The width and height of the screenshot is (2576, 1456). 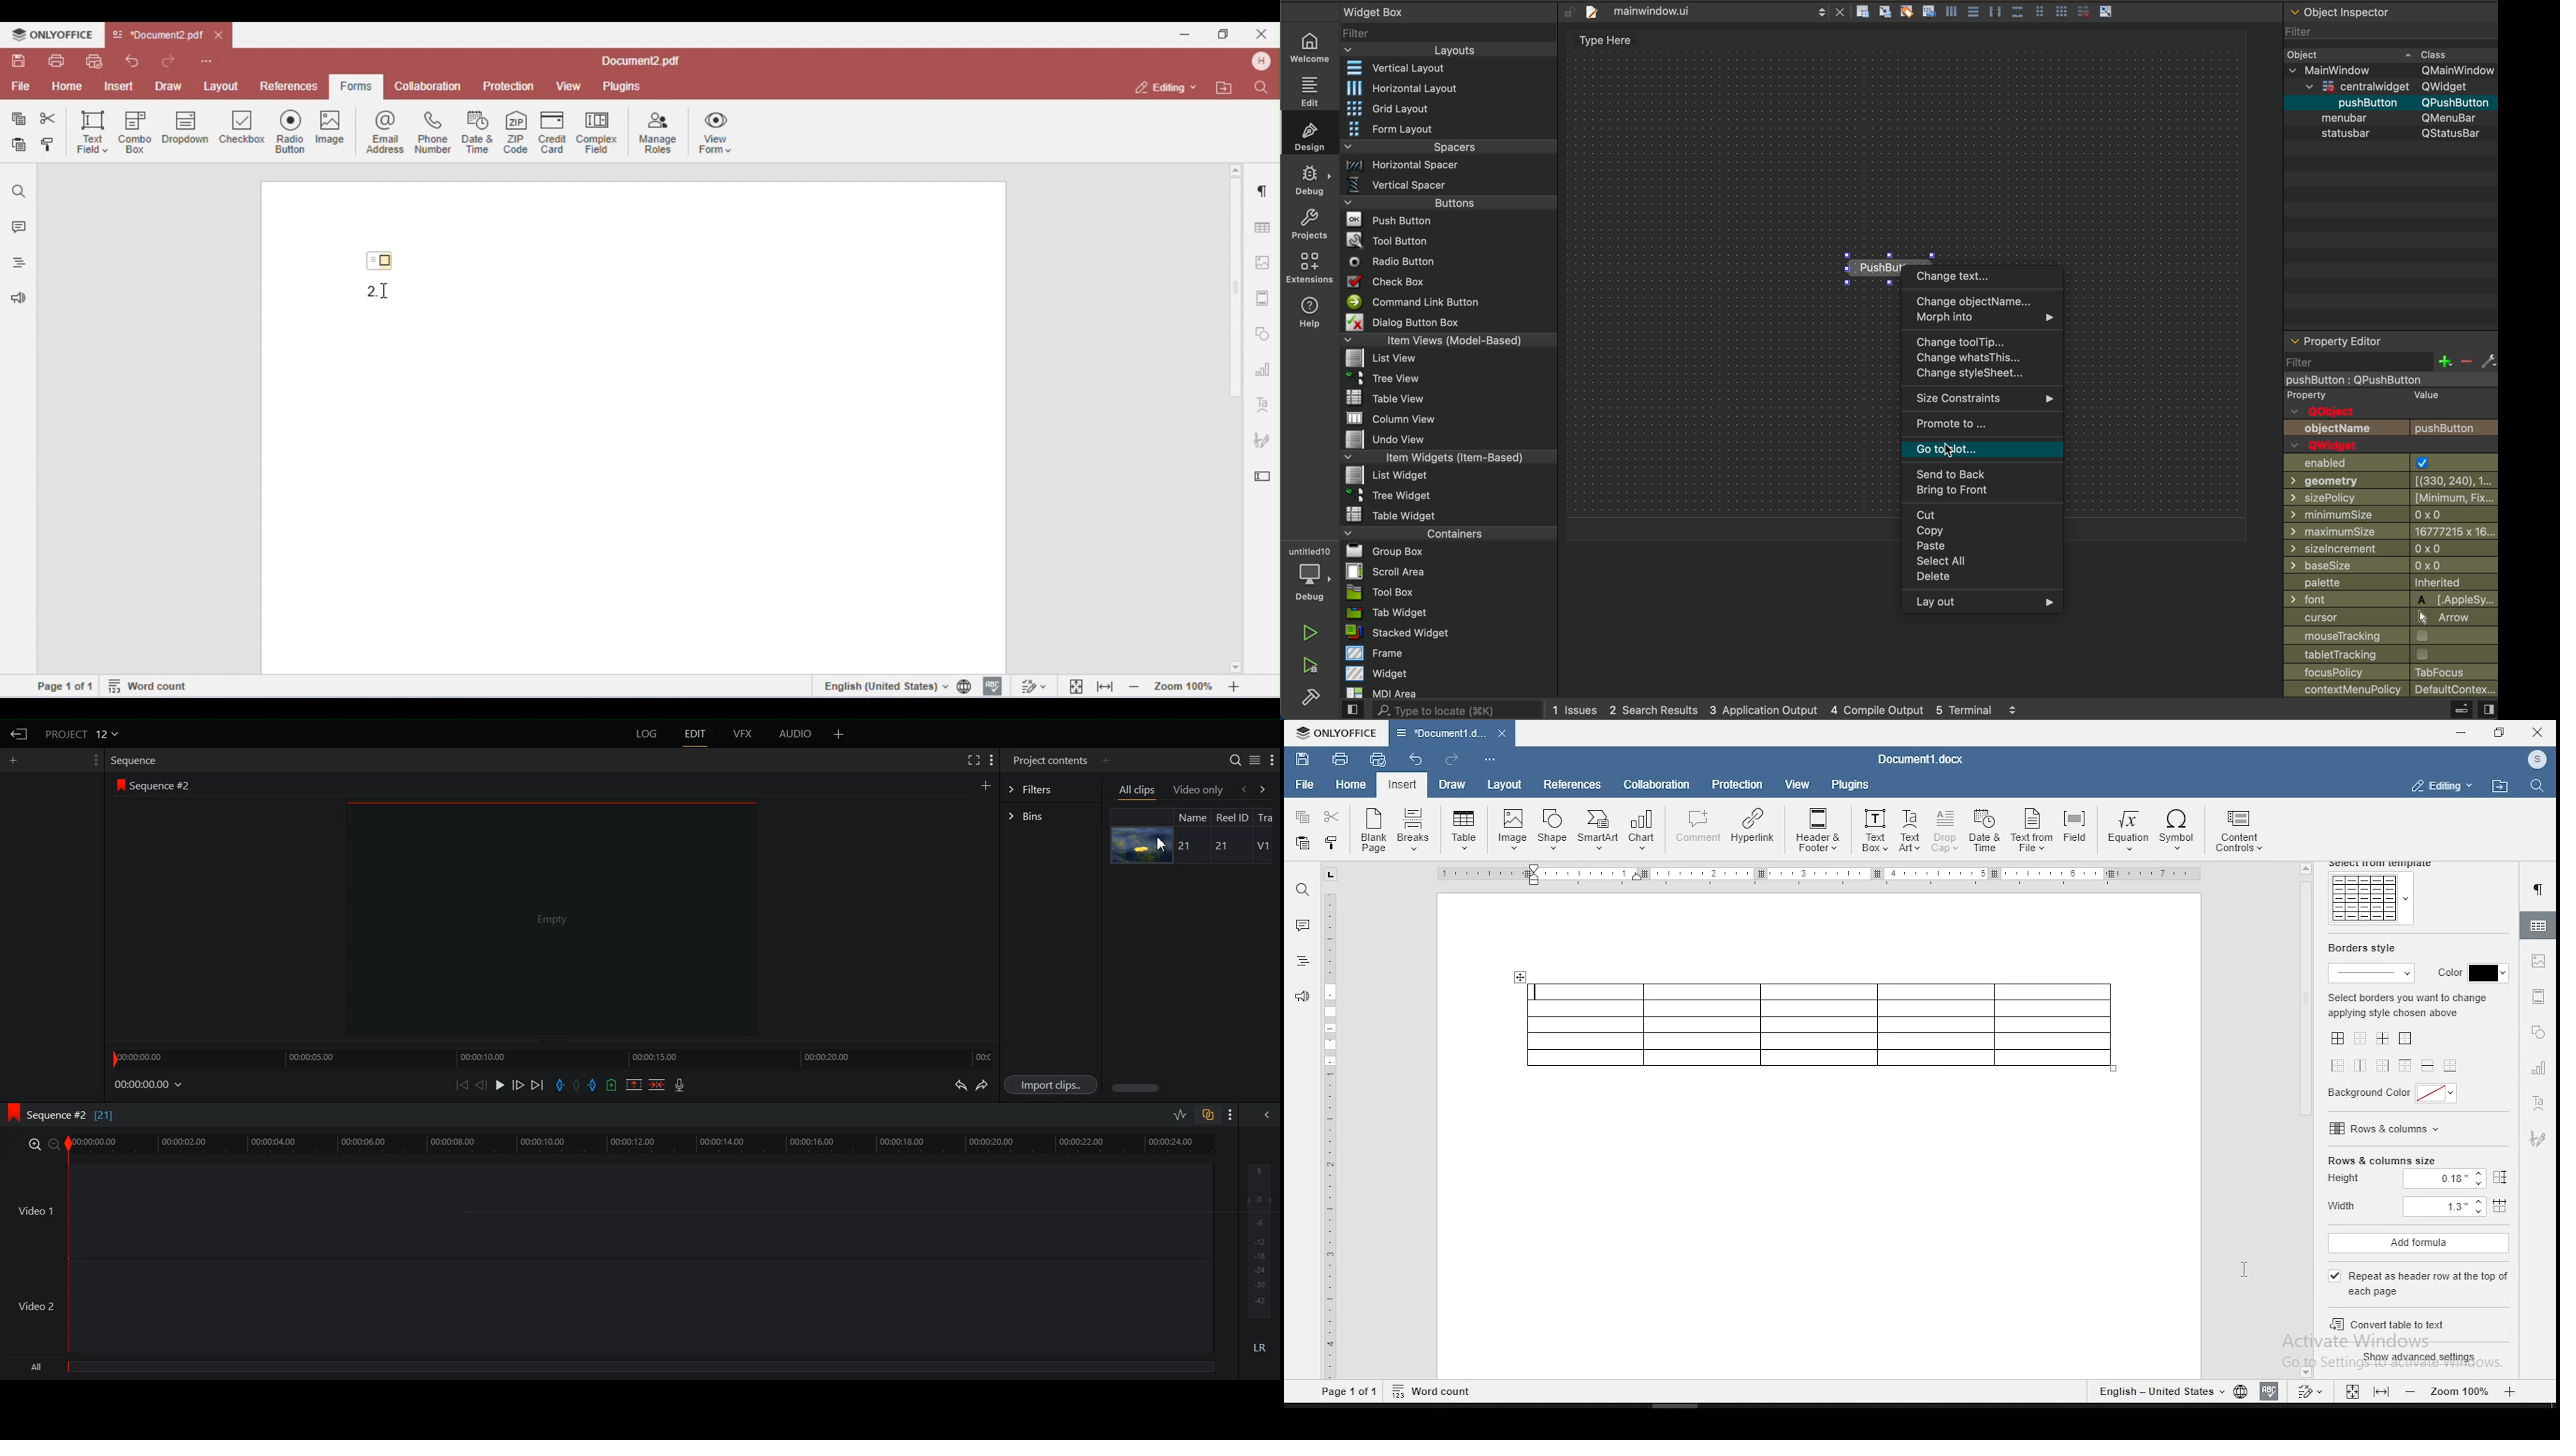 What do you see at coordinates (1753, 826) in the screenshot?
I see `Hyperlink` at bounding box center [1753, 826].